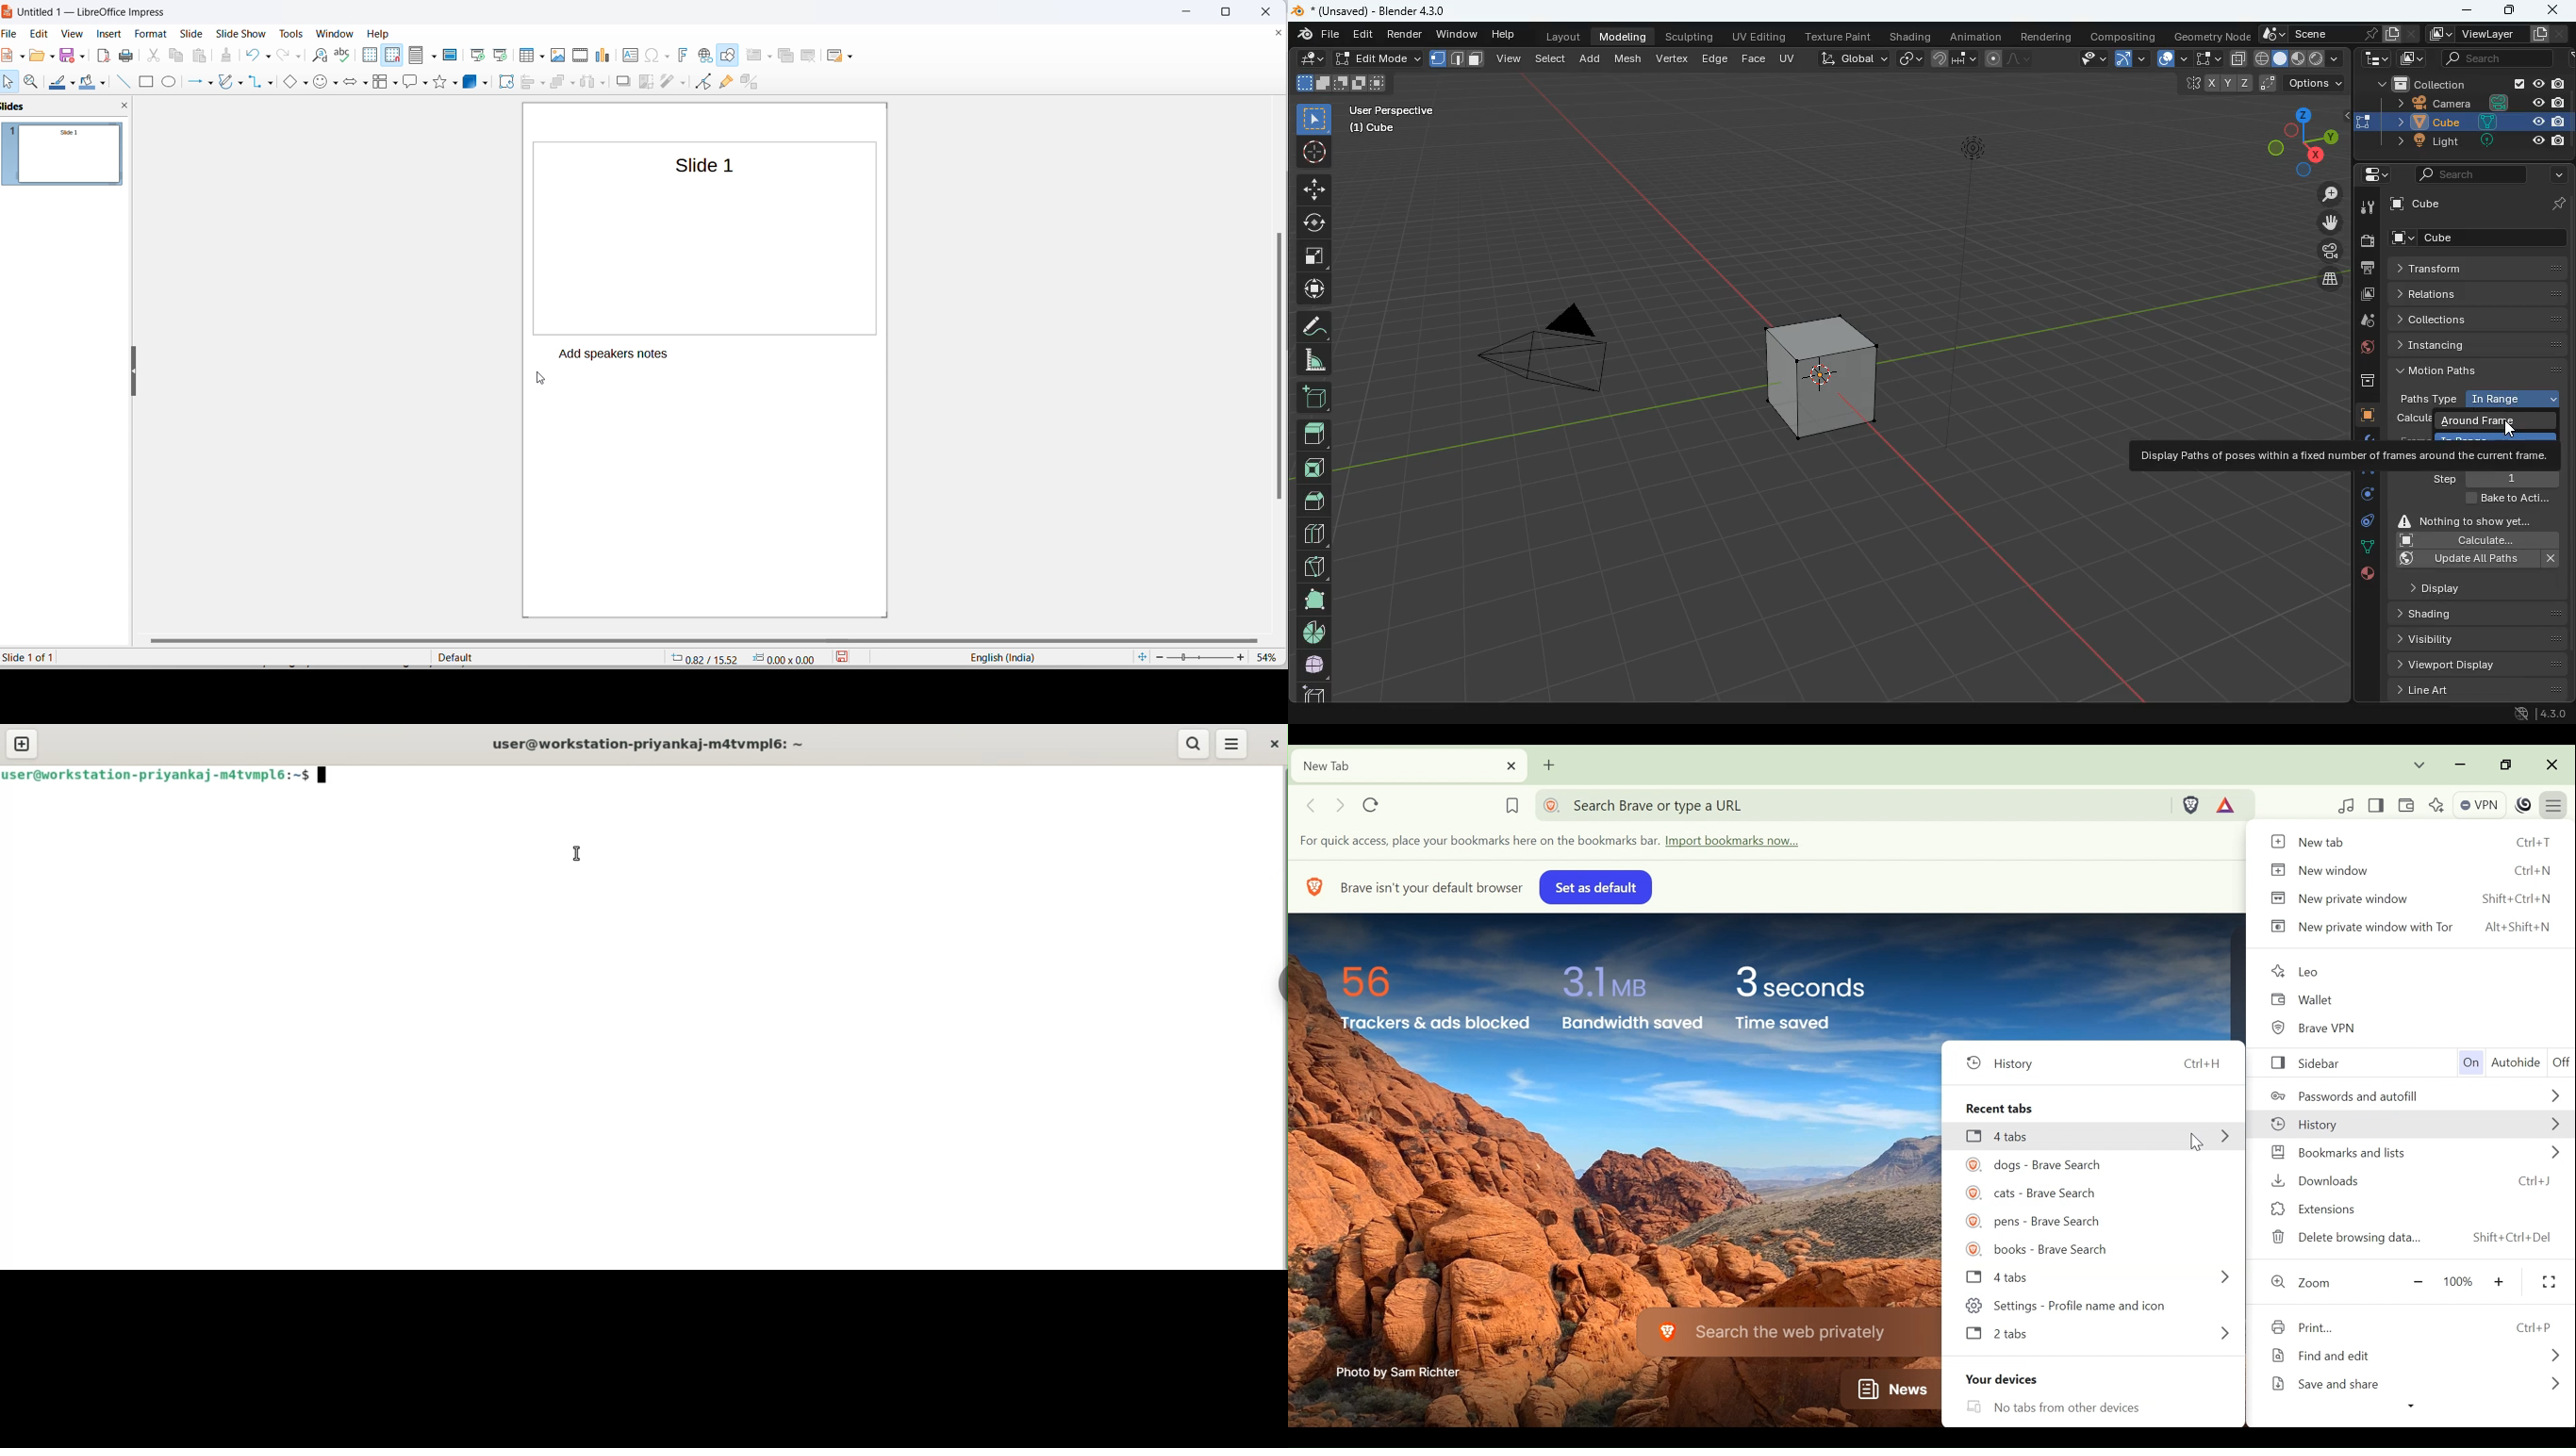 This screenshot has height=1456, width=2576. Describe the element at coordinates (1263, 10) in the screenshot. I see `close` at that location.